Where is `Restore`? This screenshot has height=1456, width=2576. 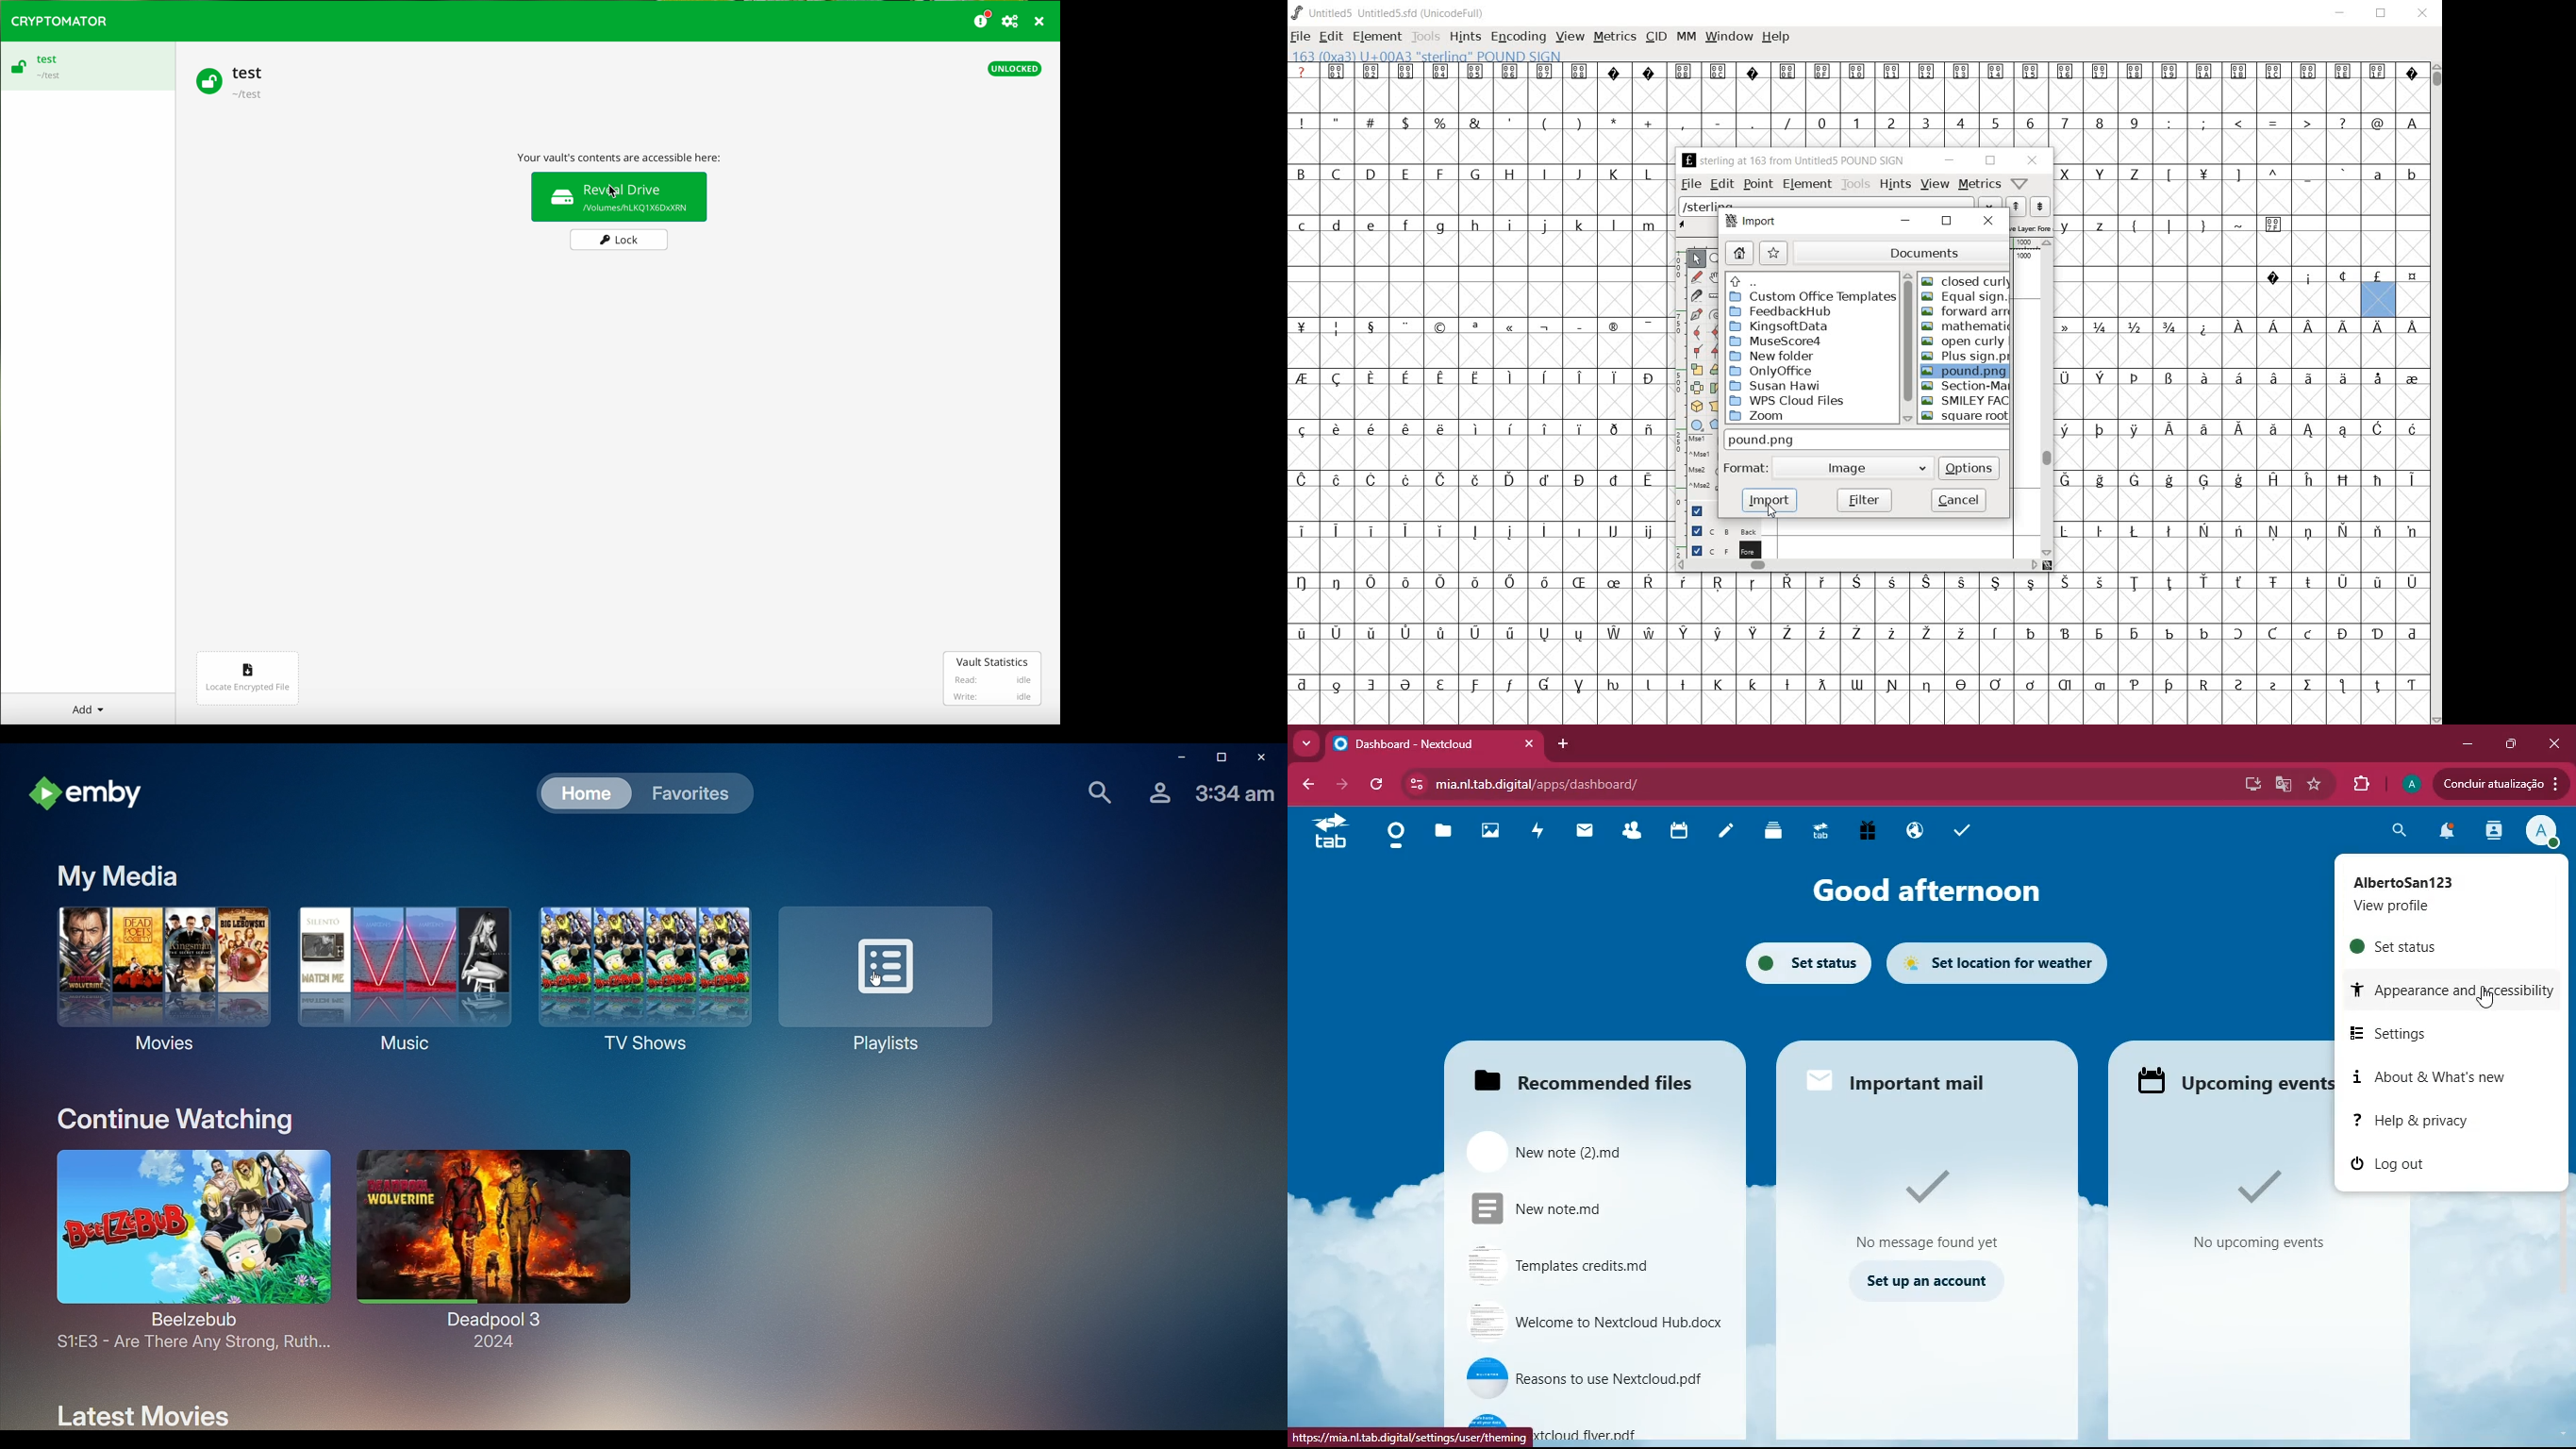
Restore is located at coordinates (1219, 758).